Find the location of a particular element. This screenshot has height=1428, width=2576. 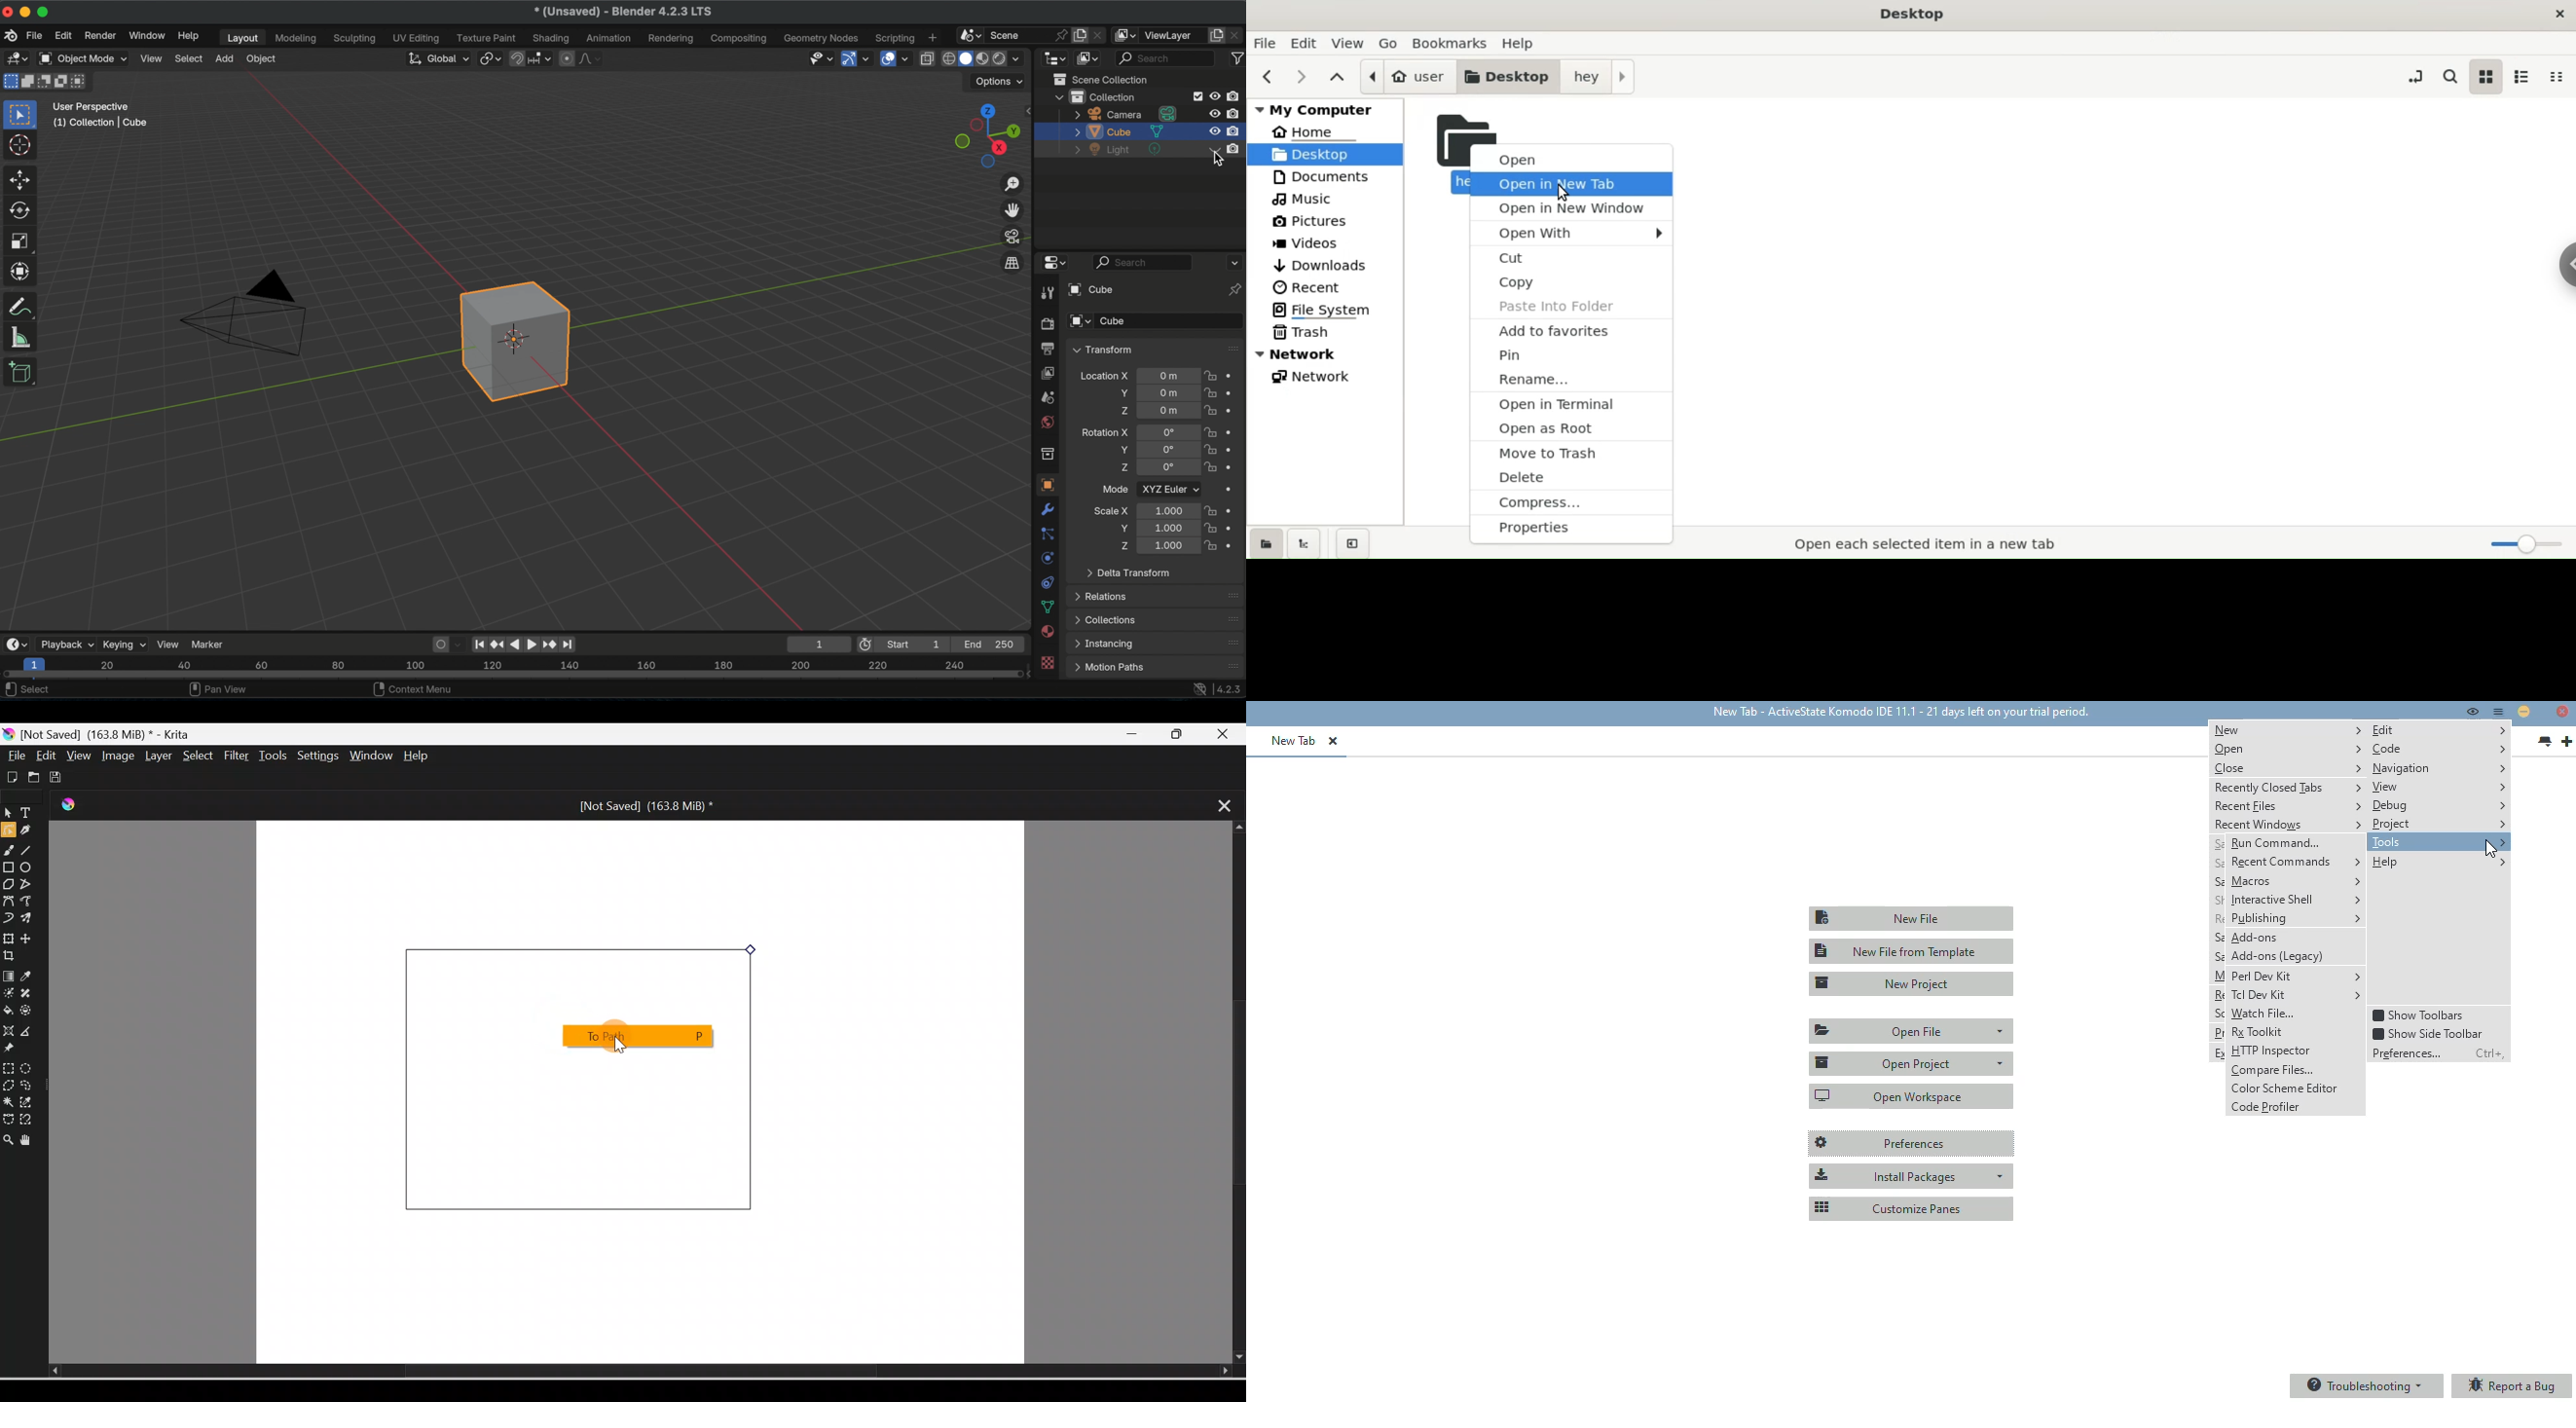

select box is located at coordinates (18, 112).